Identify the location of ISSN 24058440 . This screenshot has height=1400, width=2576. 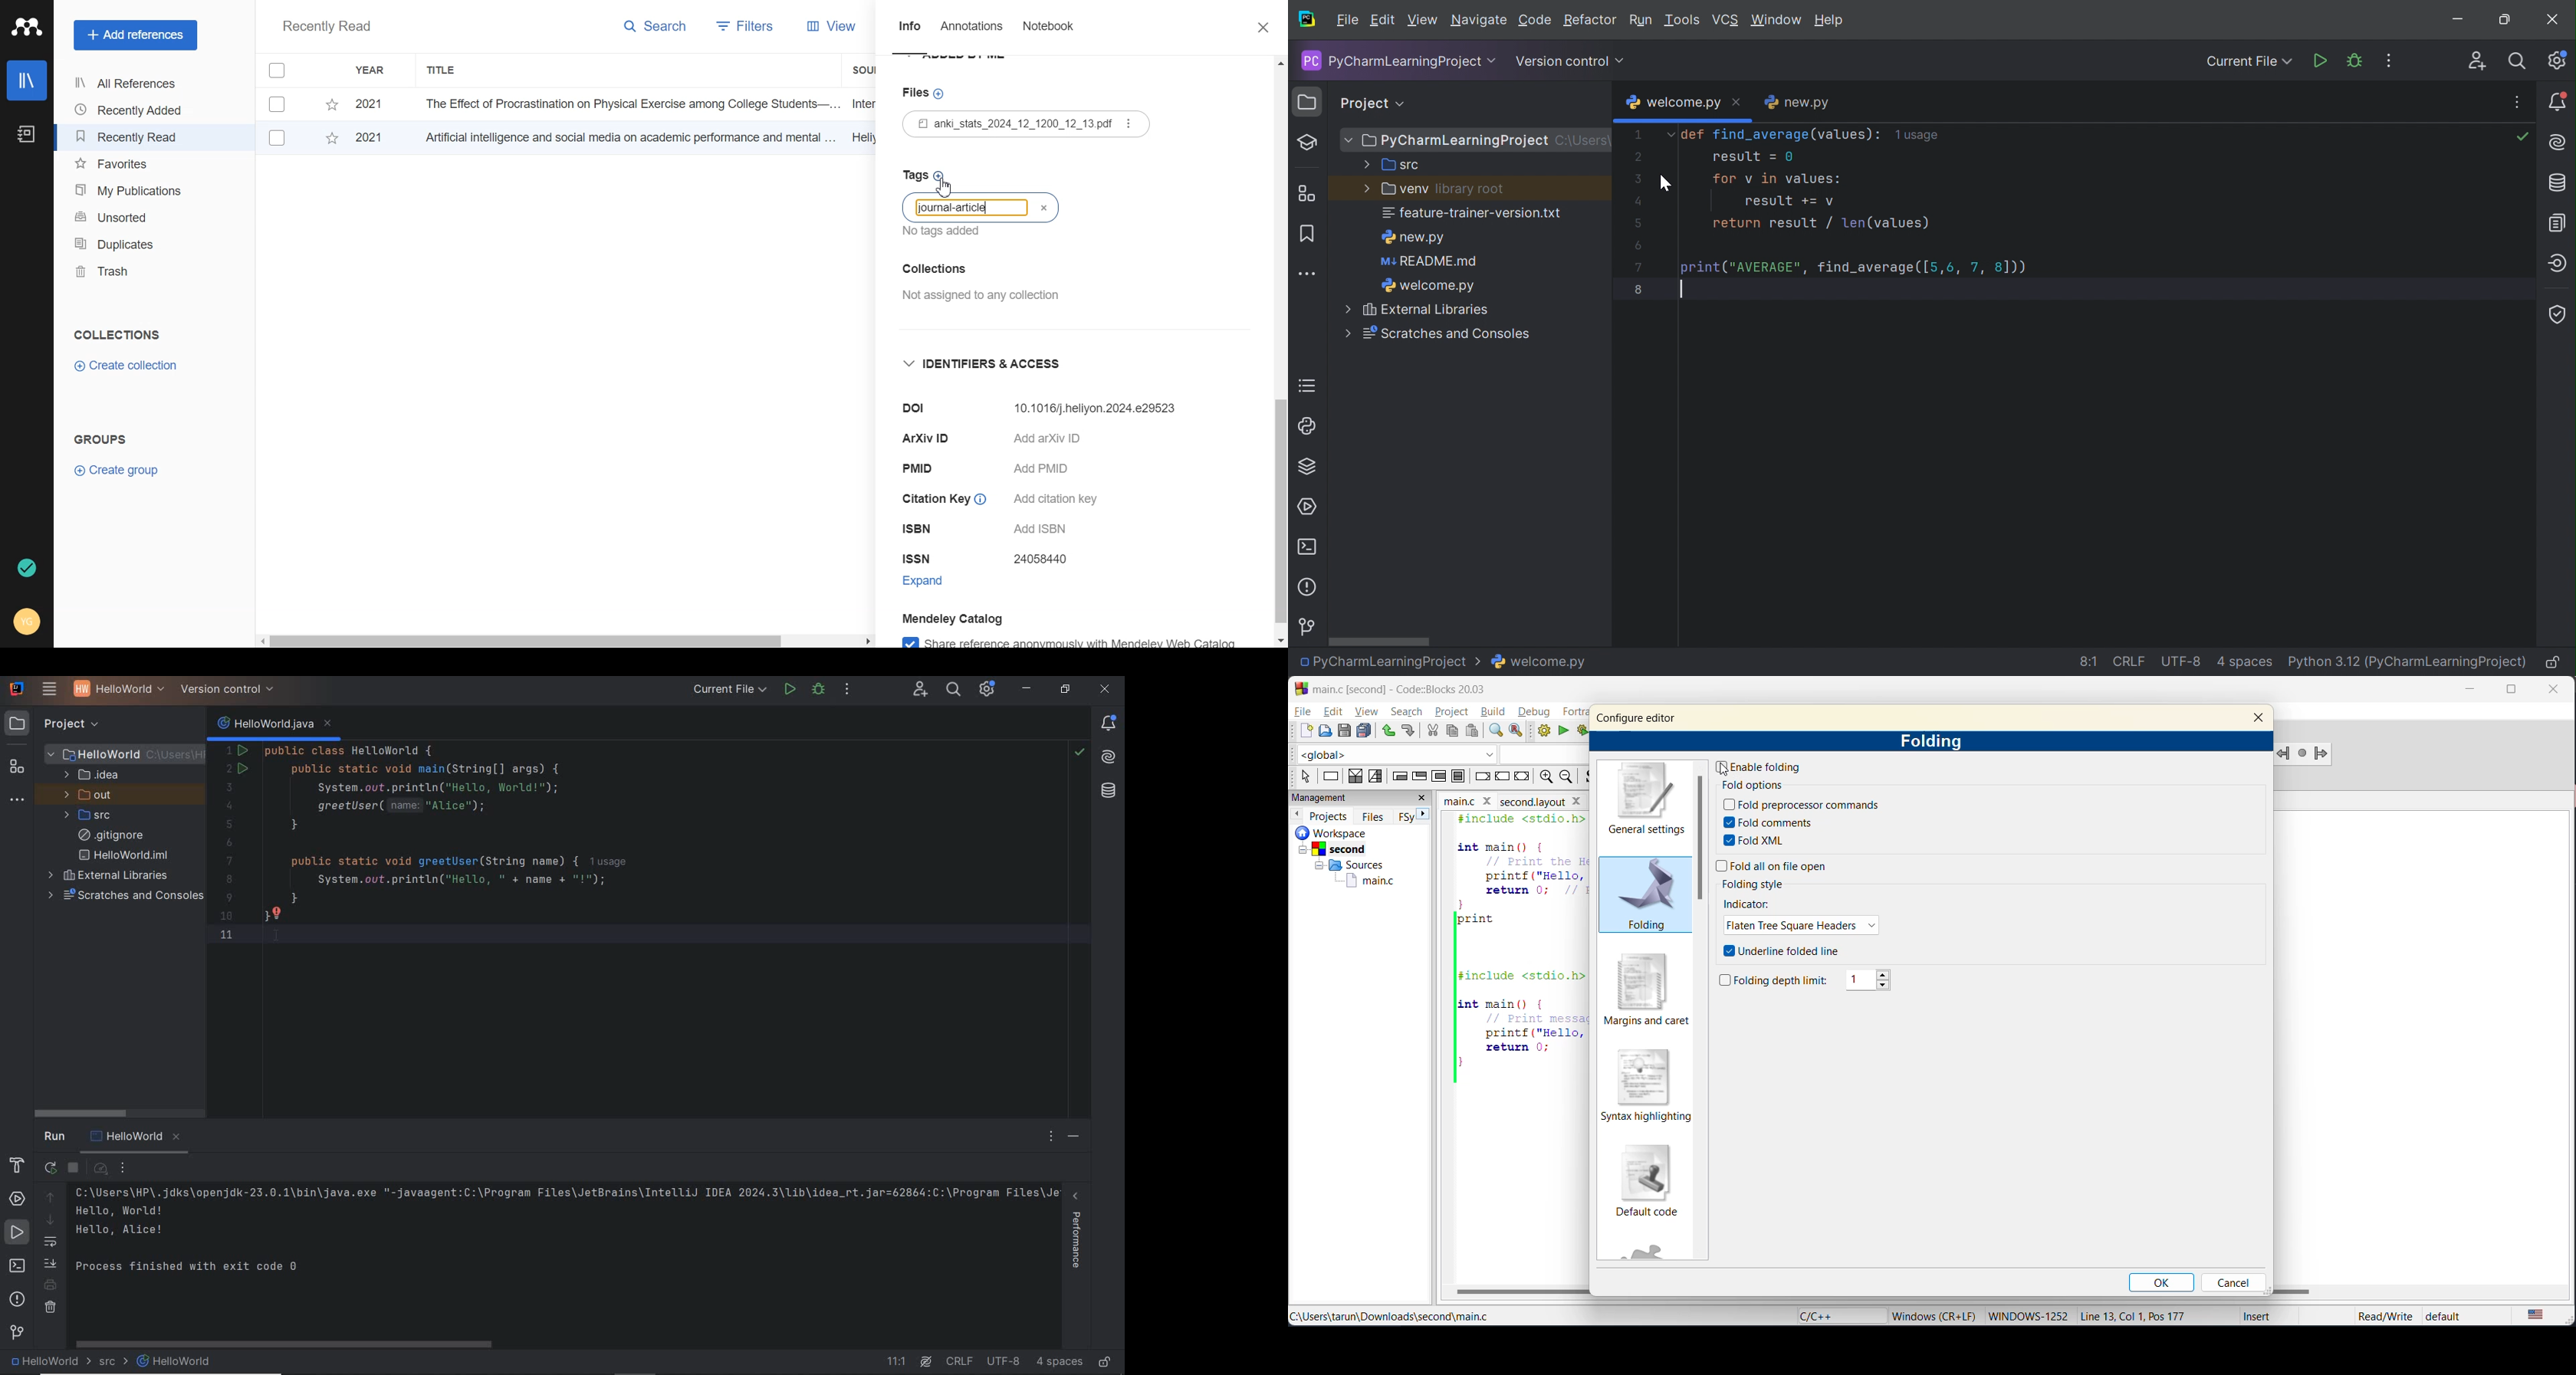
(989, 560).